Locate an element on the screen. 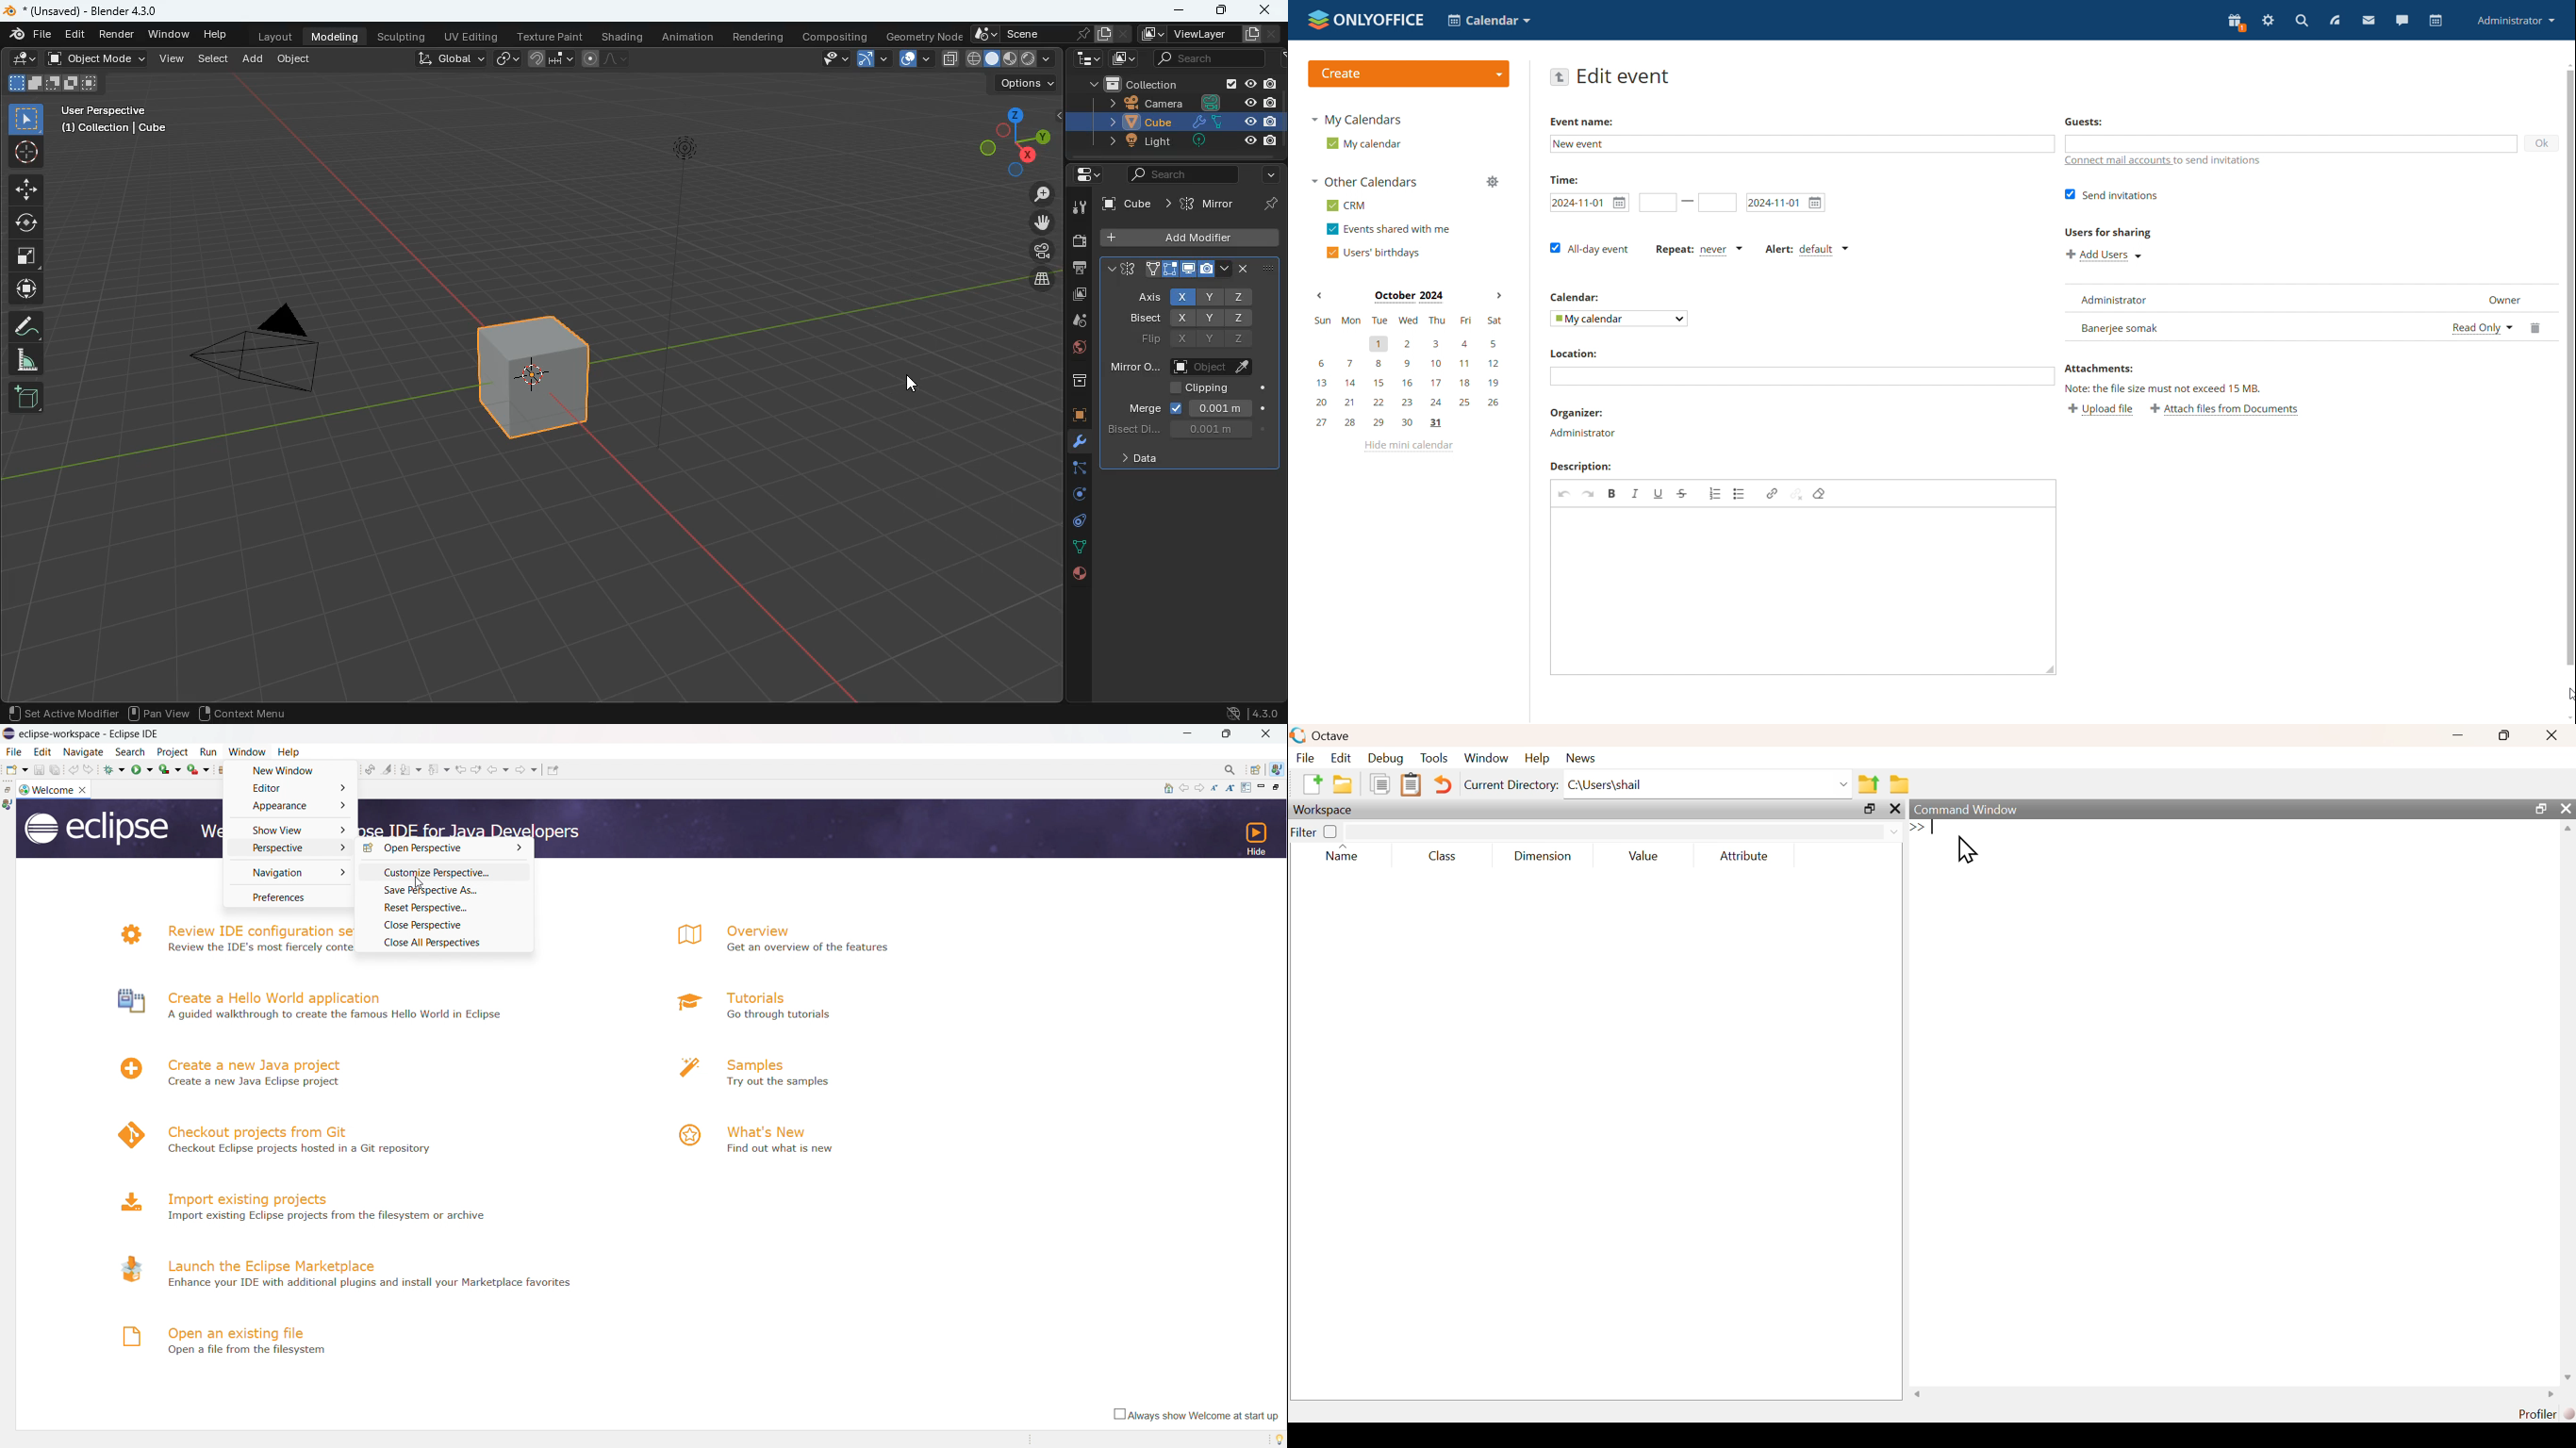 The height and width of the screenshot is (1456, 2576). zoom is located at coordinates (1039, 194).